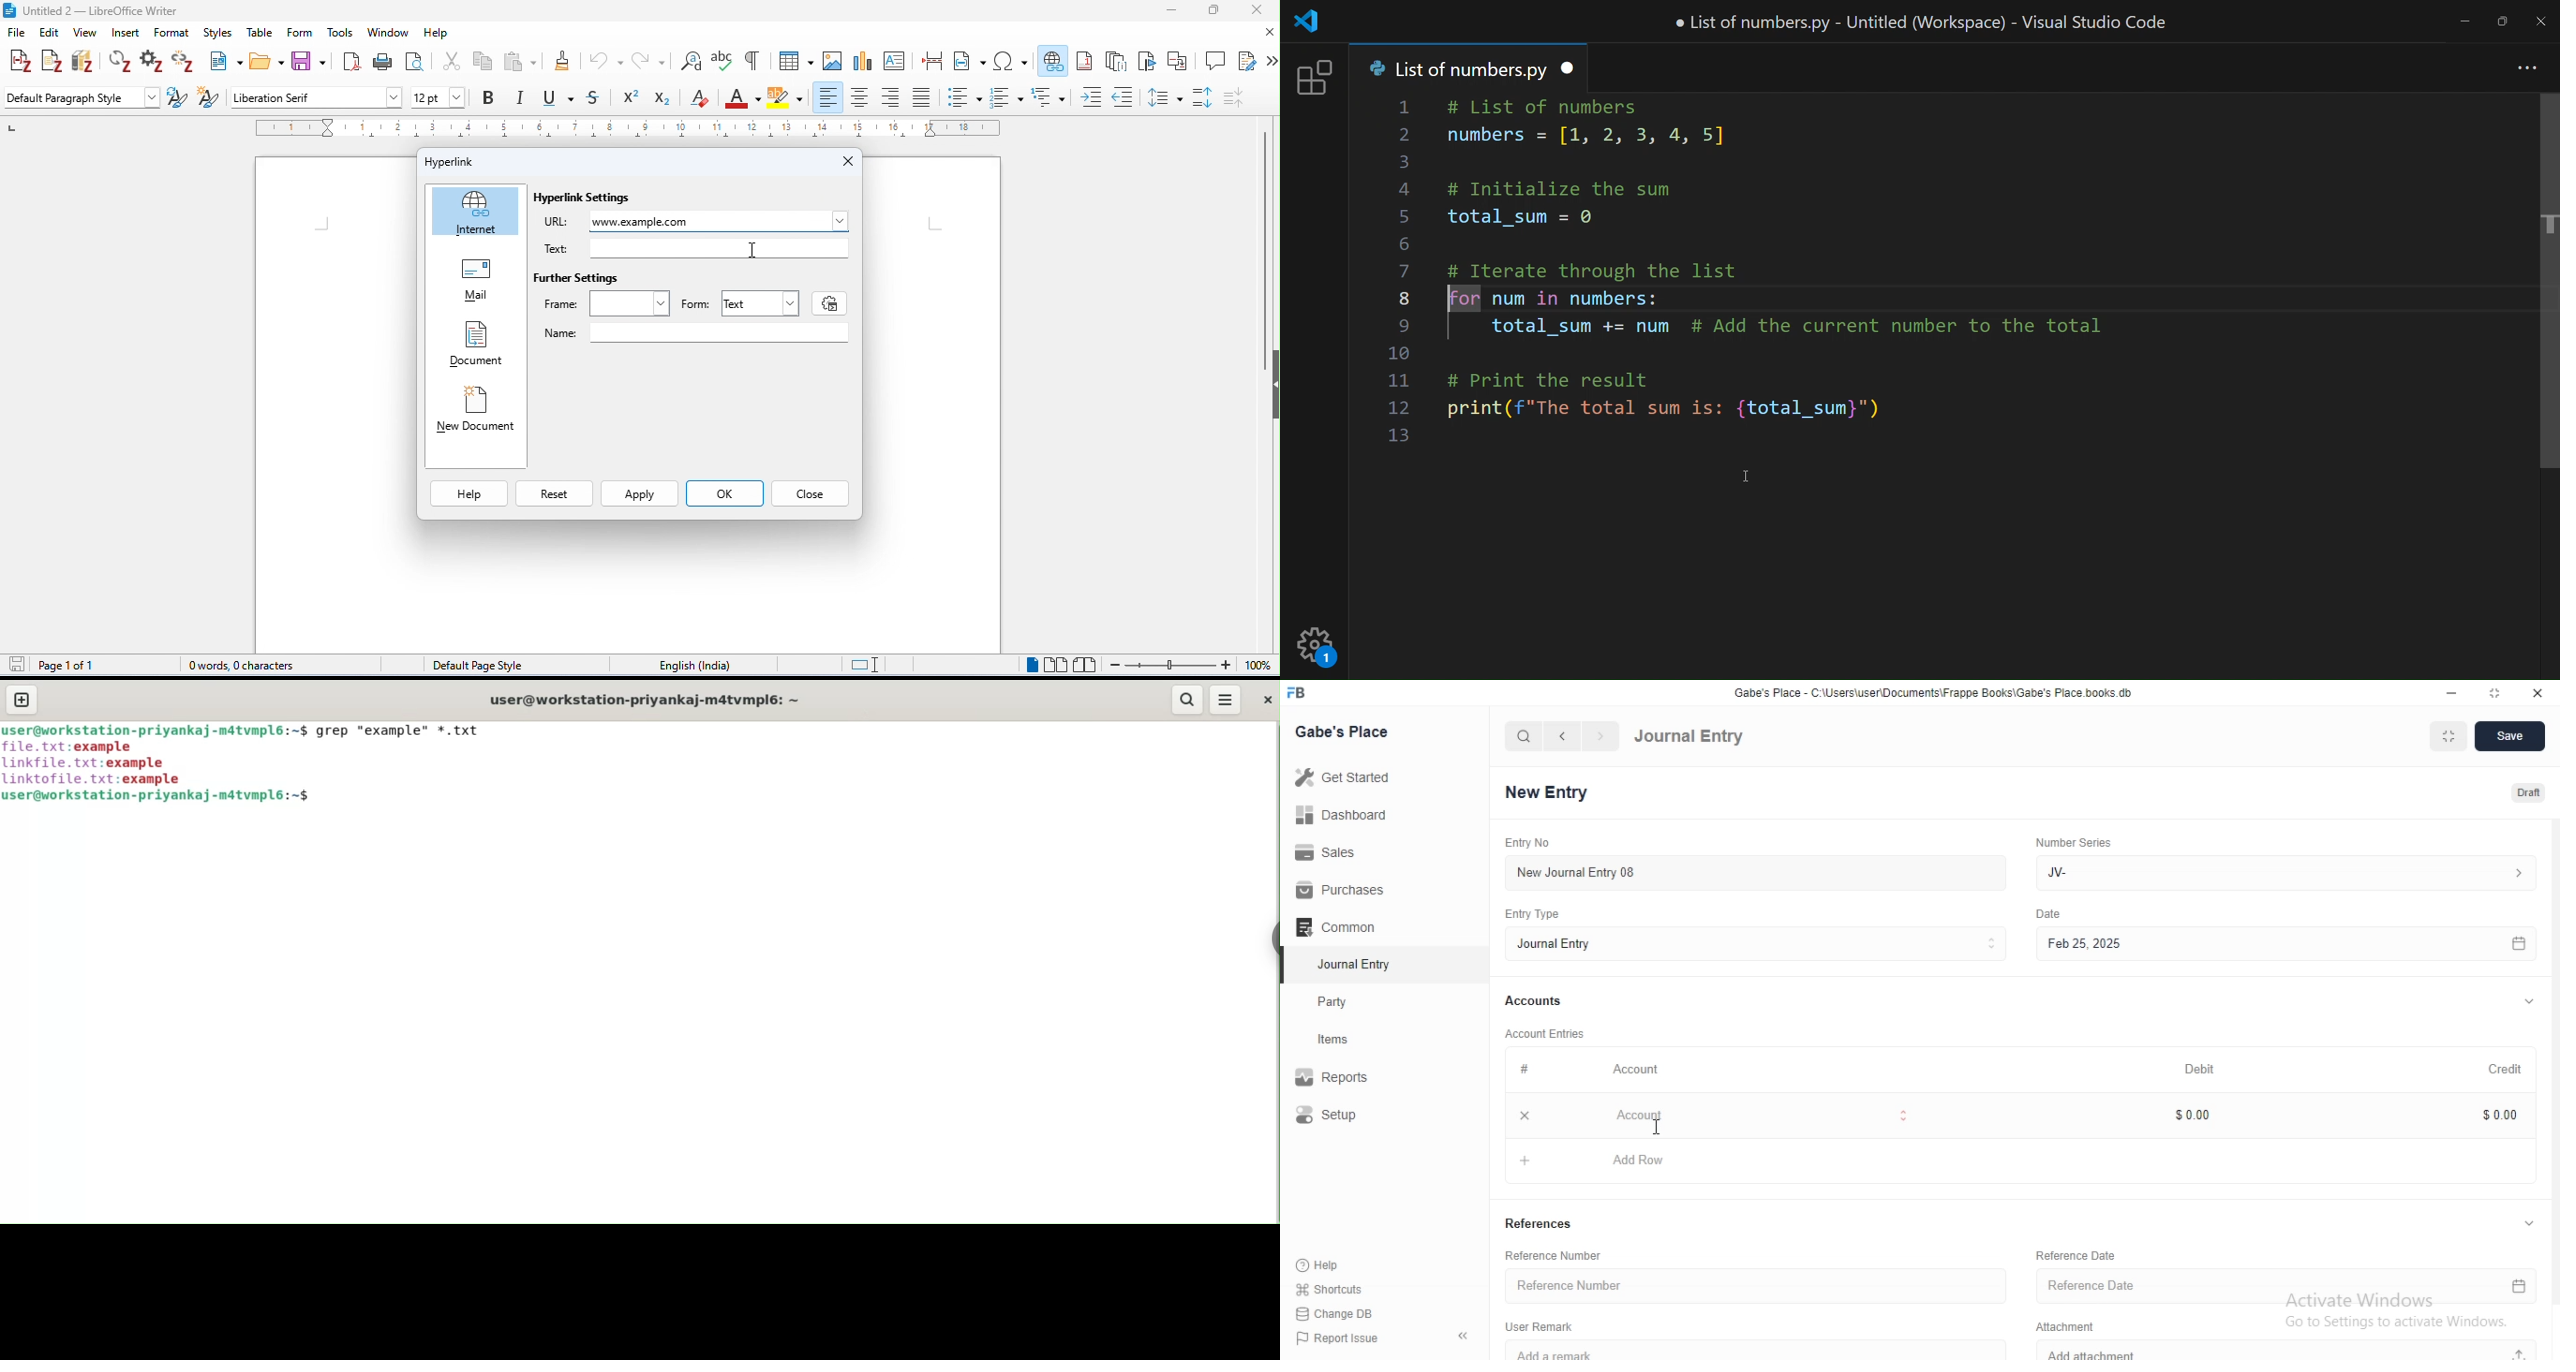 The height and width of the screenshot is (1372, 2576). Describe the element at coordinates (2496, 1069) in the screenshot. I see `Credit` at that location.